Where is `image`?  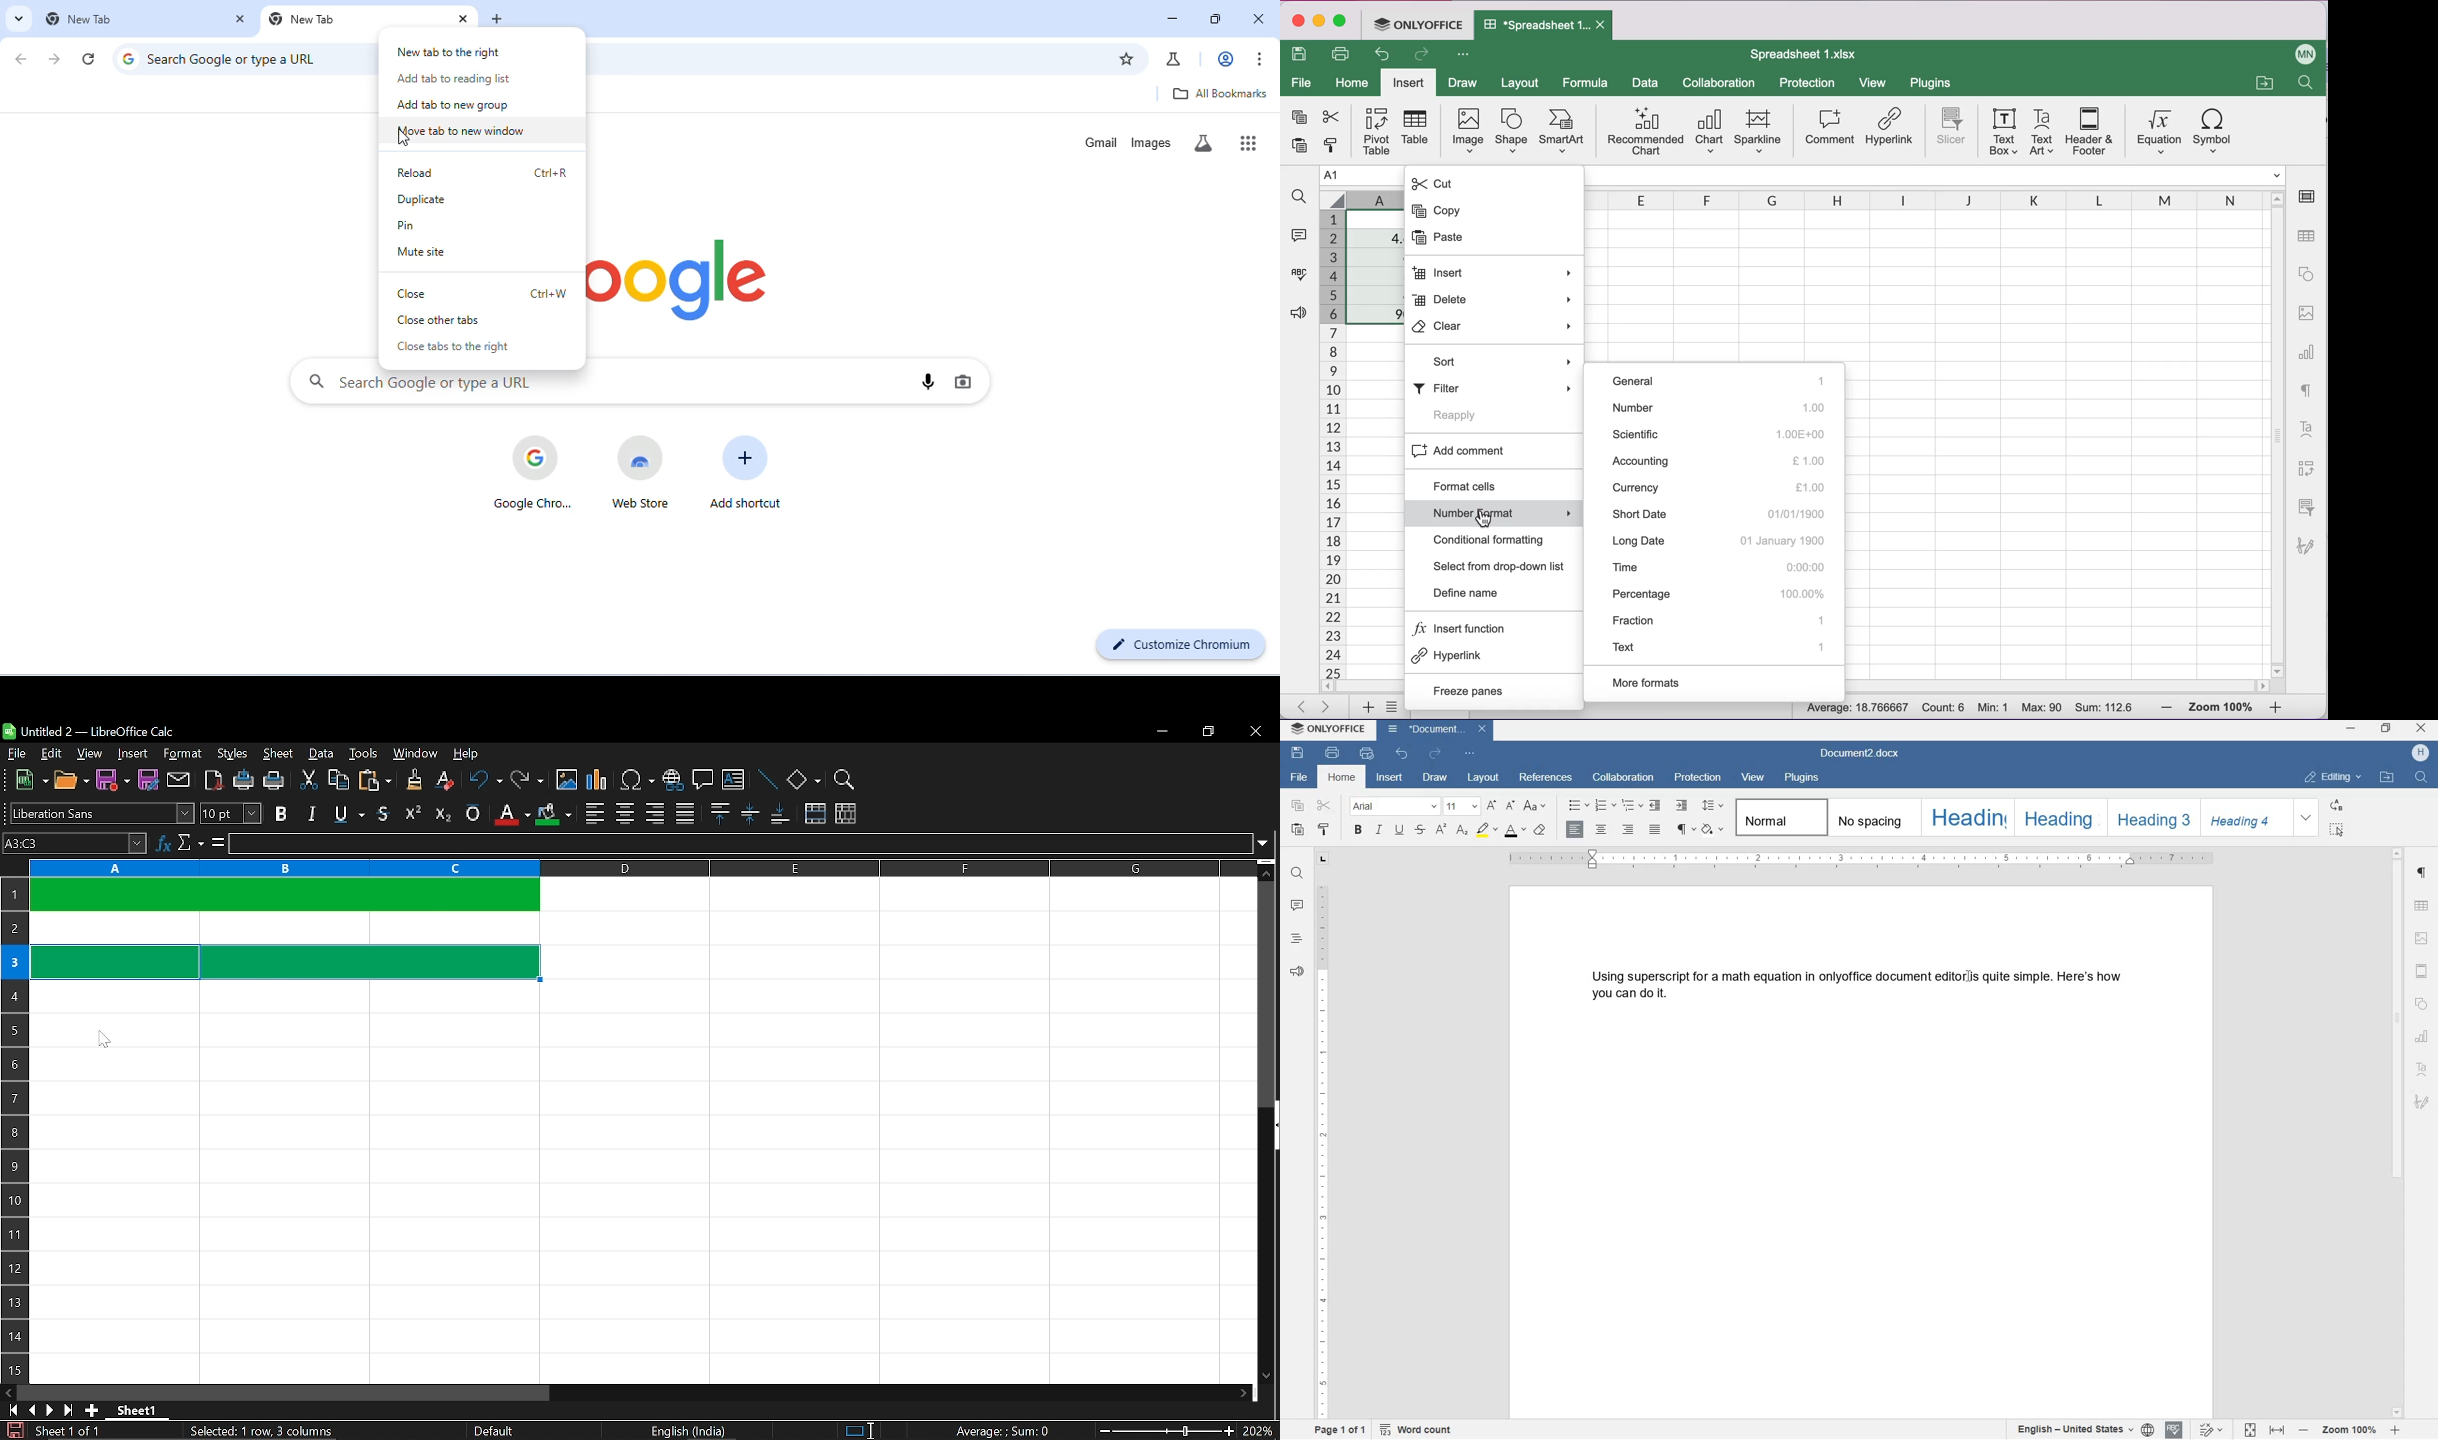
image is located at coordinates (2308, 312).